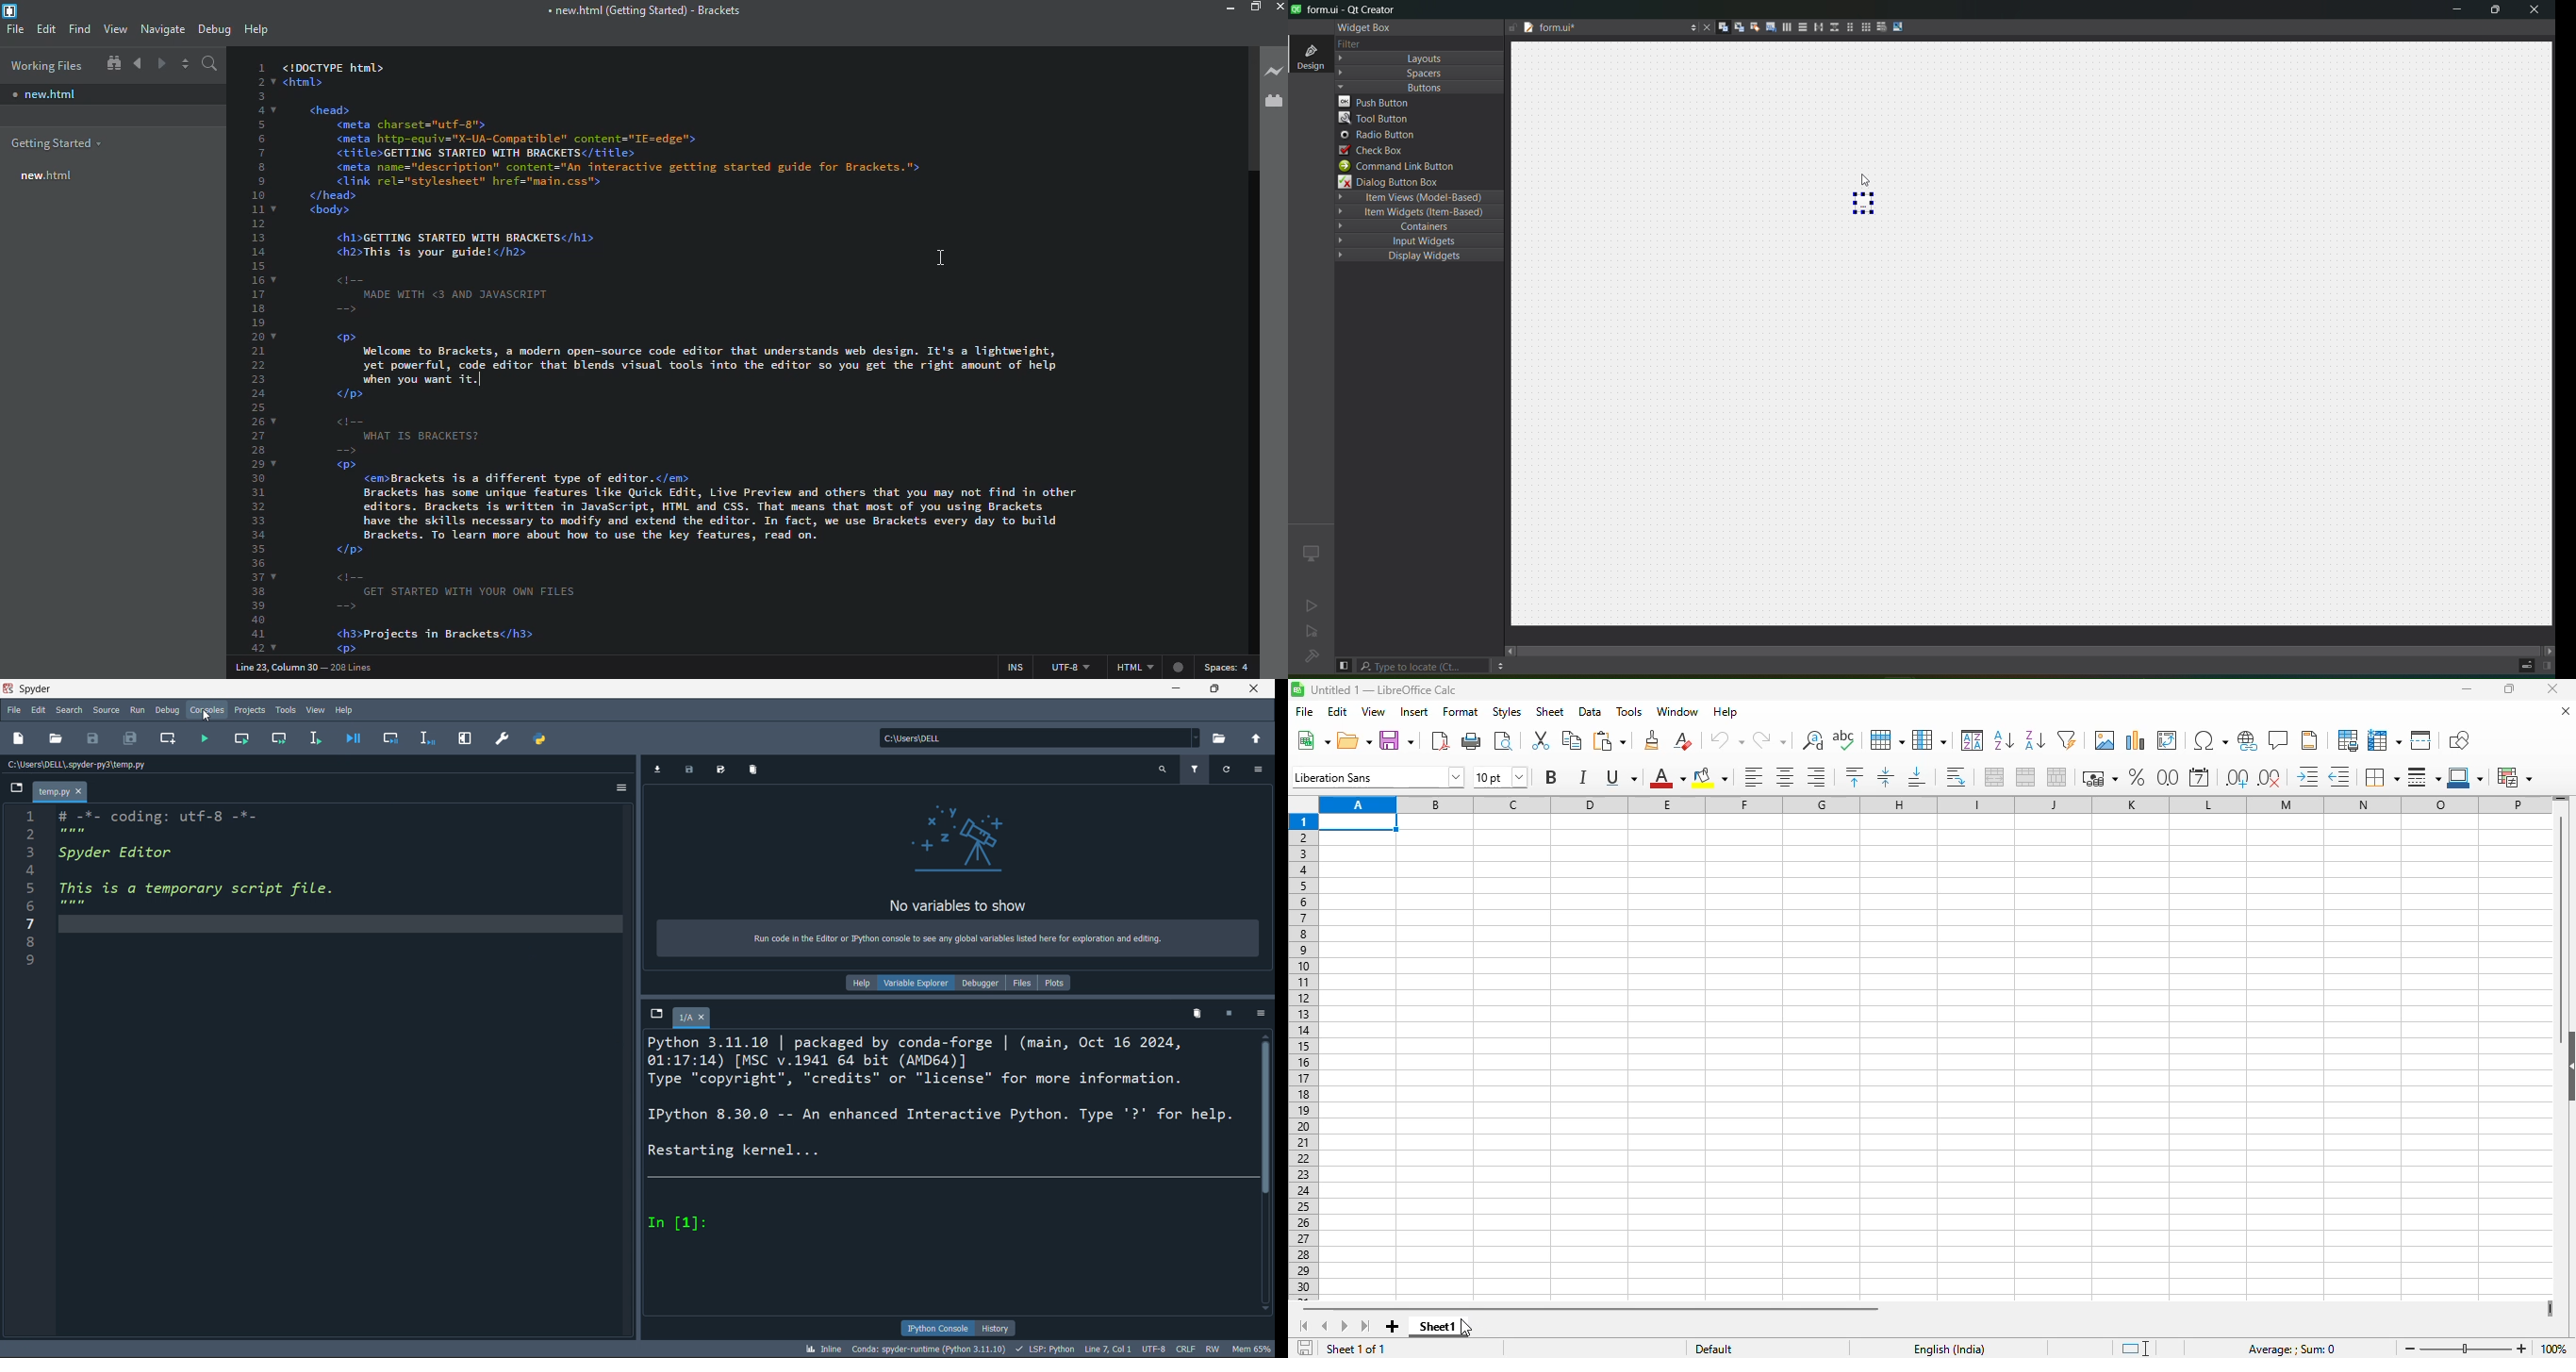 This screenshot has width=2576, height=1372. Describe the element at coordinates (2278, 739) in the screenshot. I see `insert comment` at that location.